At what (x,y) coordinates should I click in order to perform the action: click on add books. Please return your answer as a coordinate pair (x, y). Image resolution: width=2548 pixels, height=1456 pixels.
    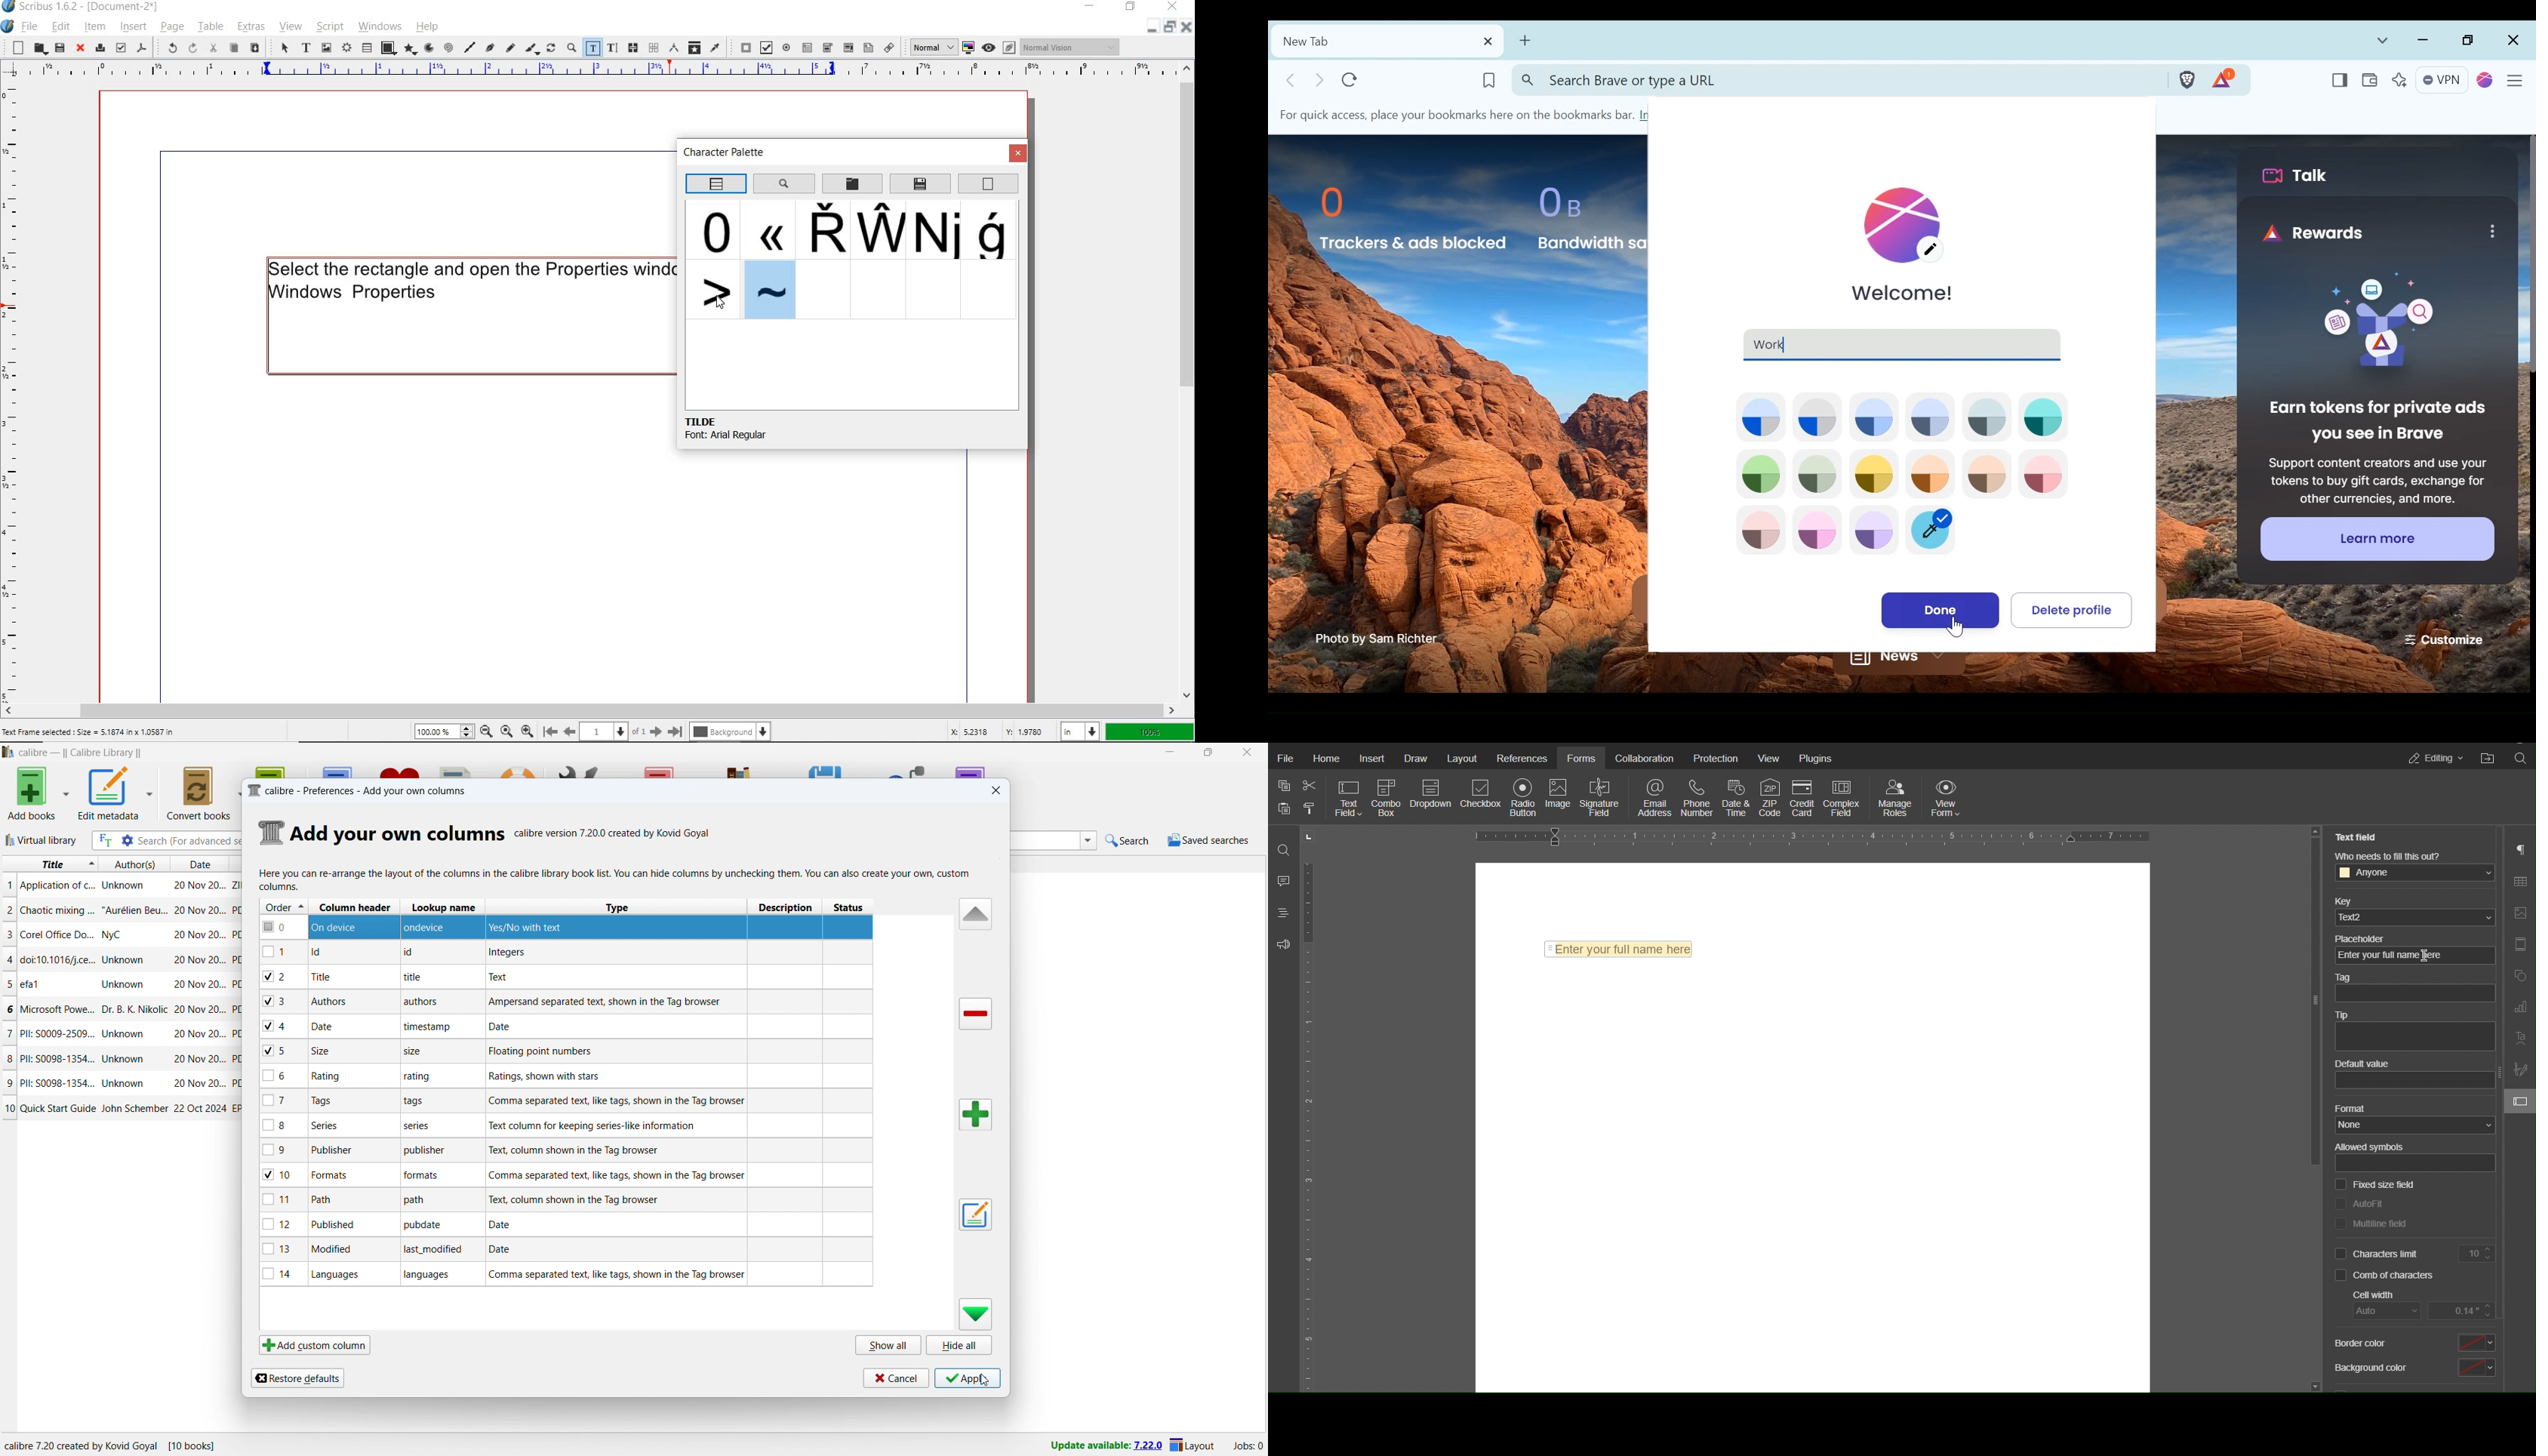
    Looking at the image, I should click on (32, 793).